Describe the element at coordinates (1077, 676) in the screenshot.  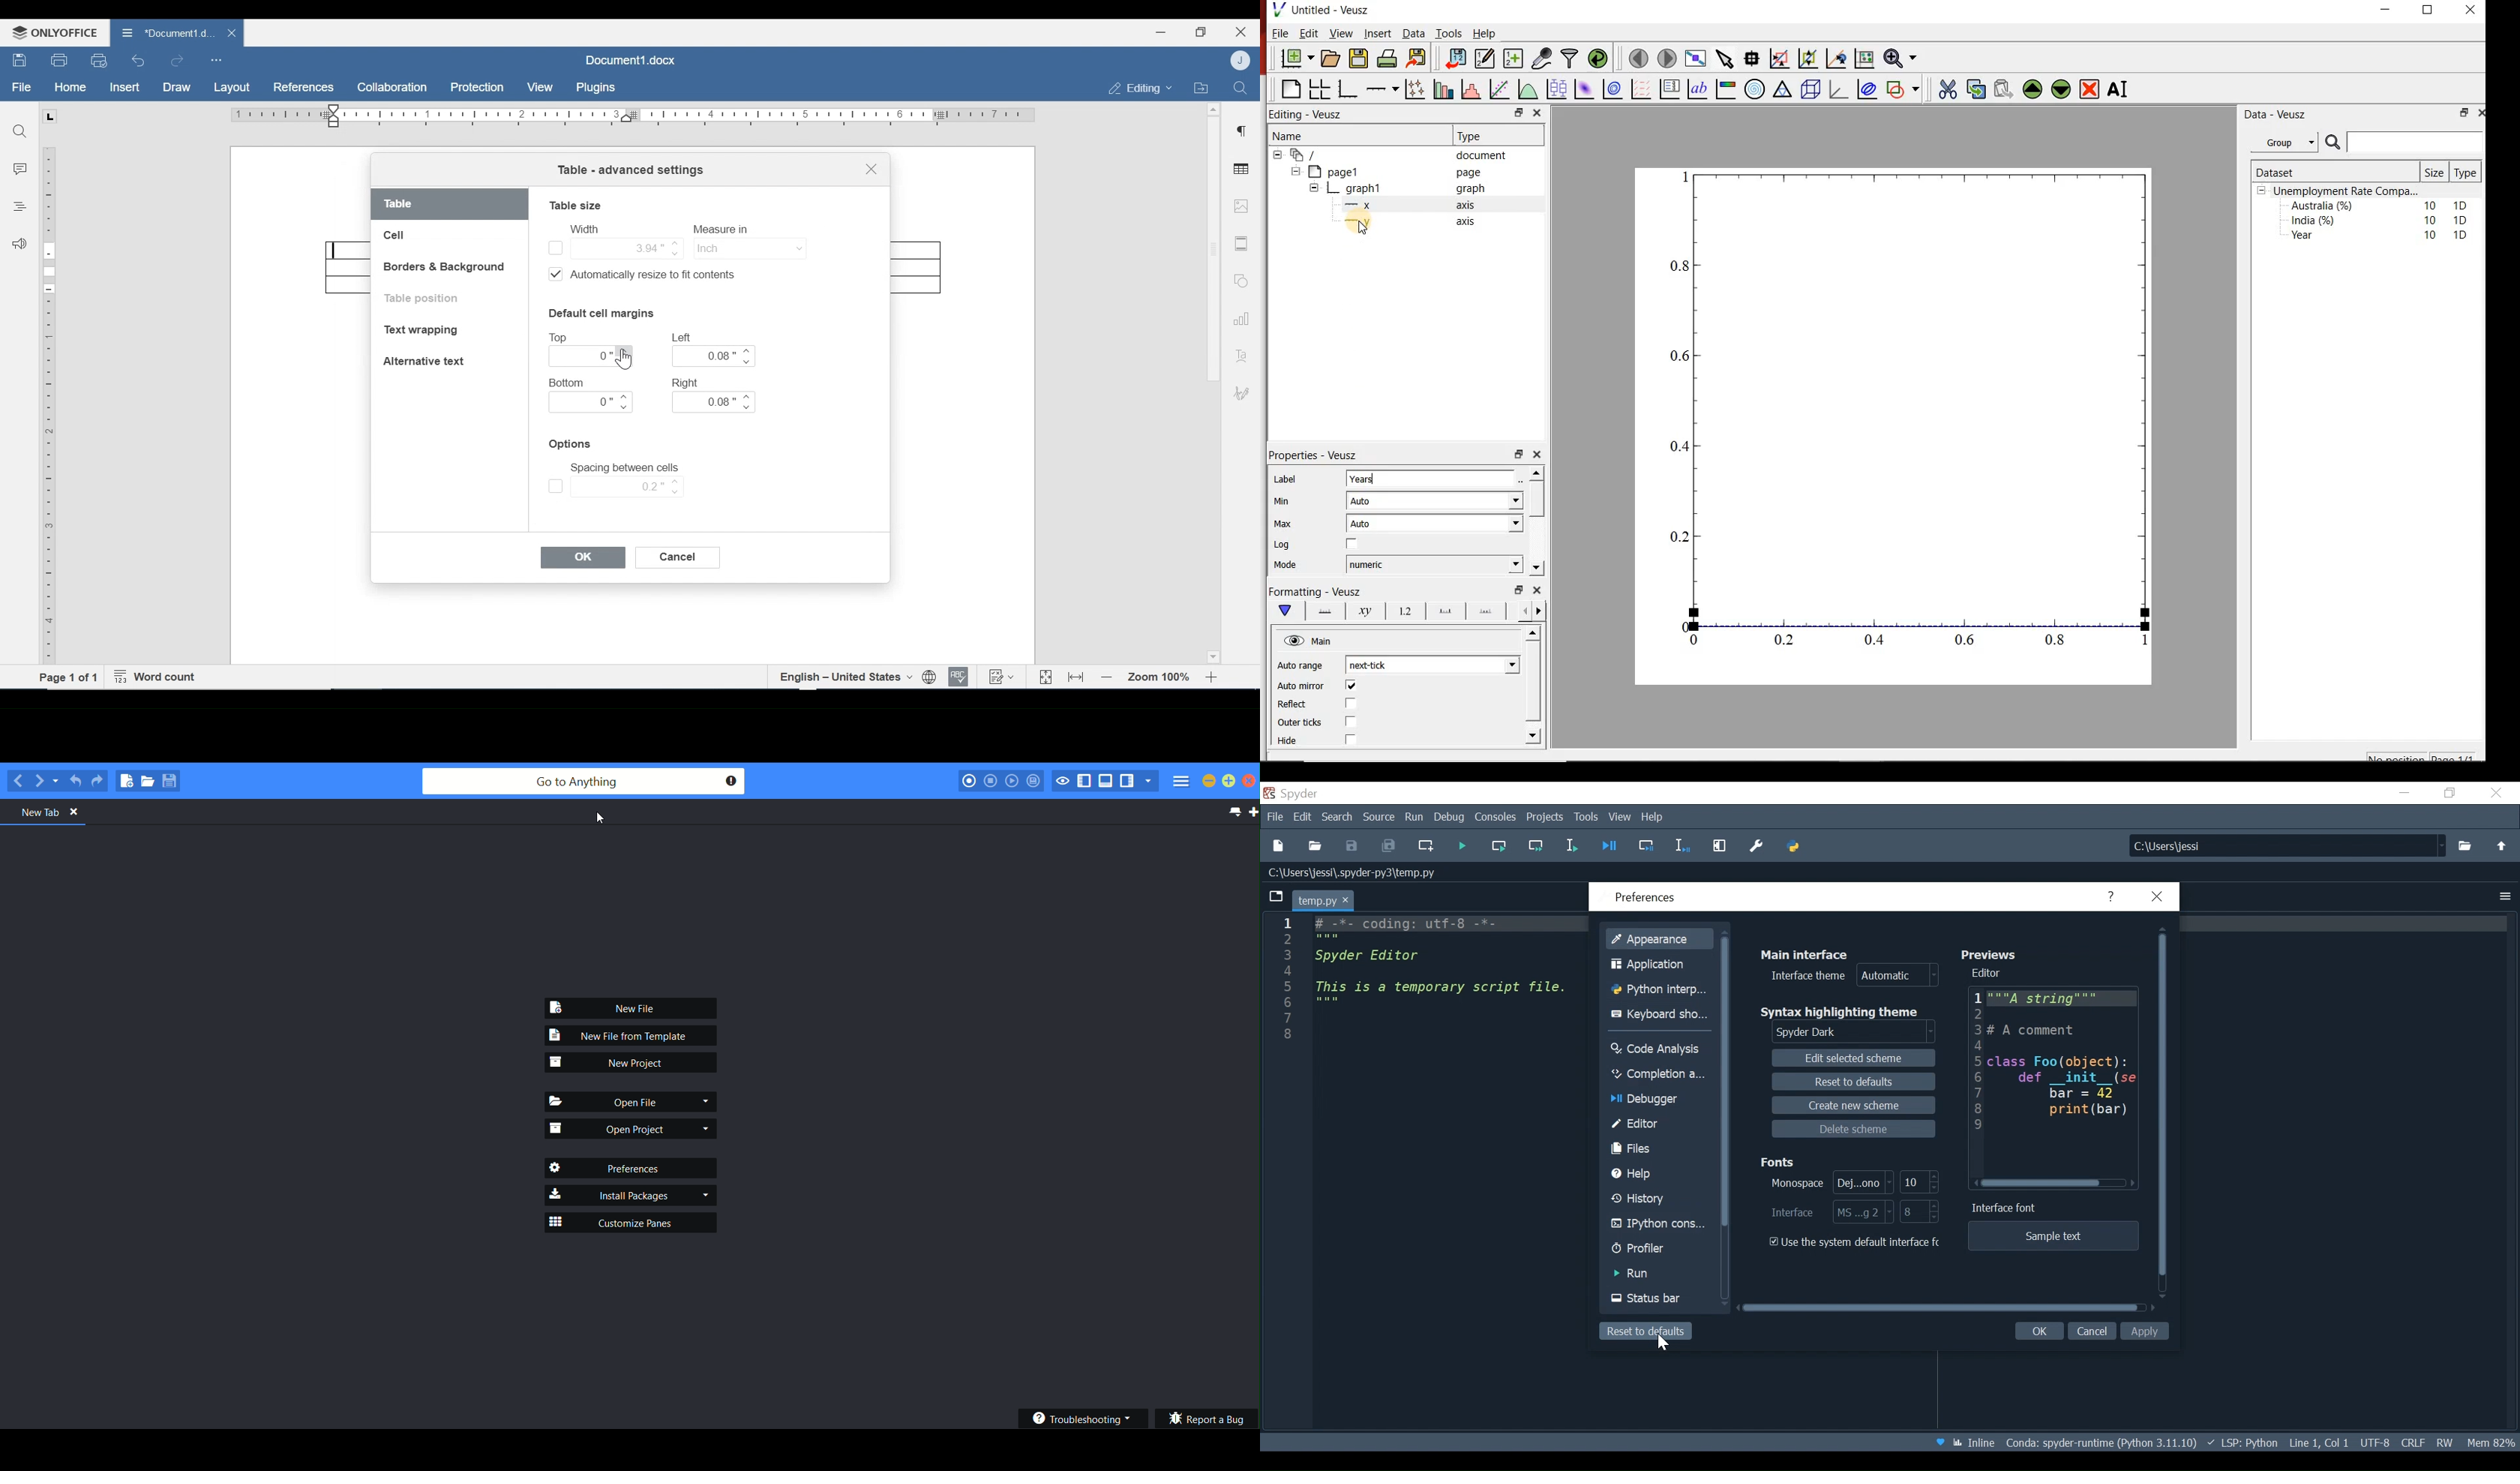
I see `Fit to Width` at that location.